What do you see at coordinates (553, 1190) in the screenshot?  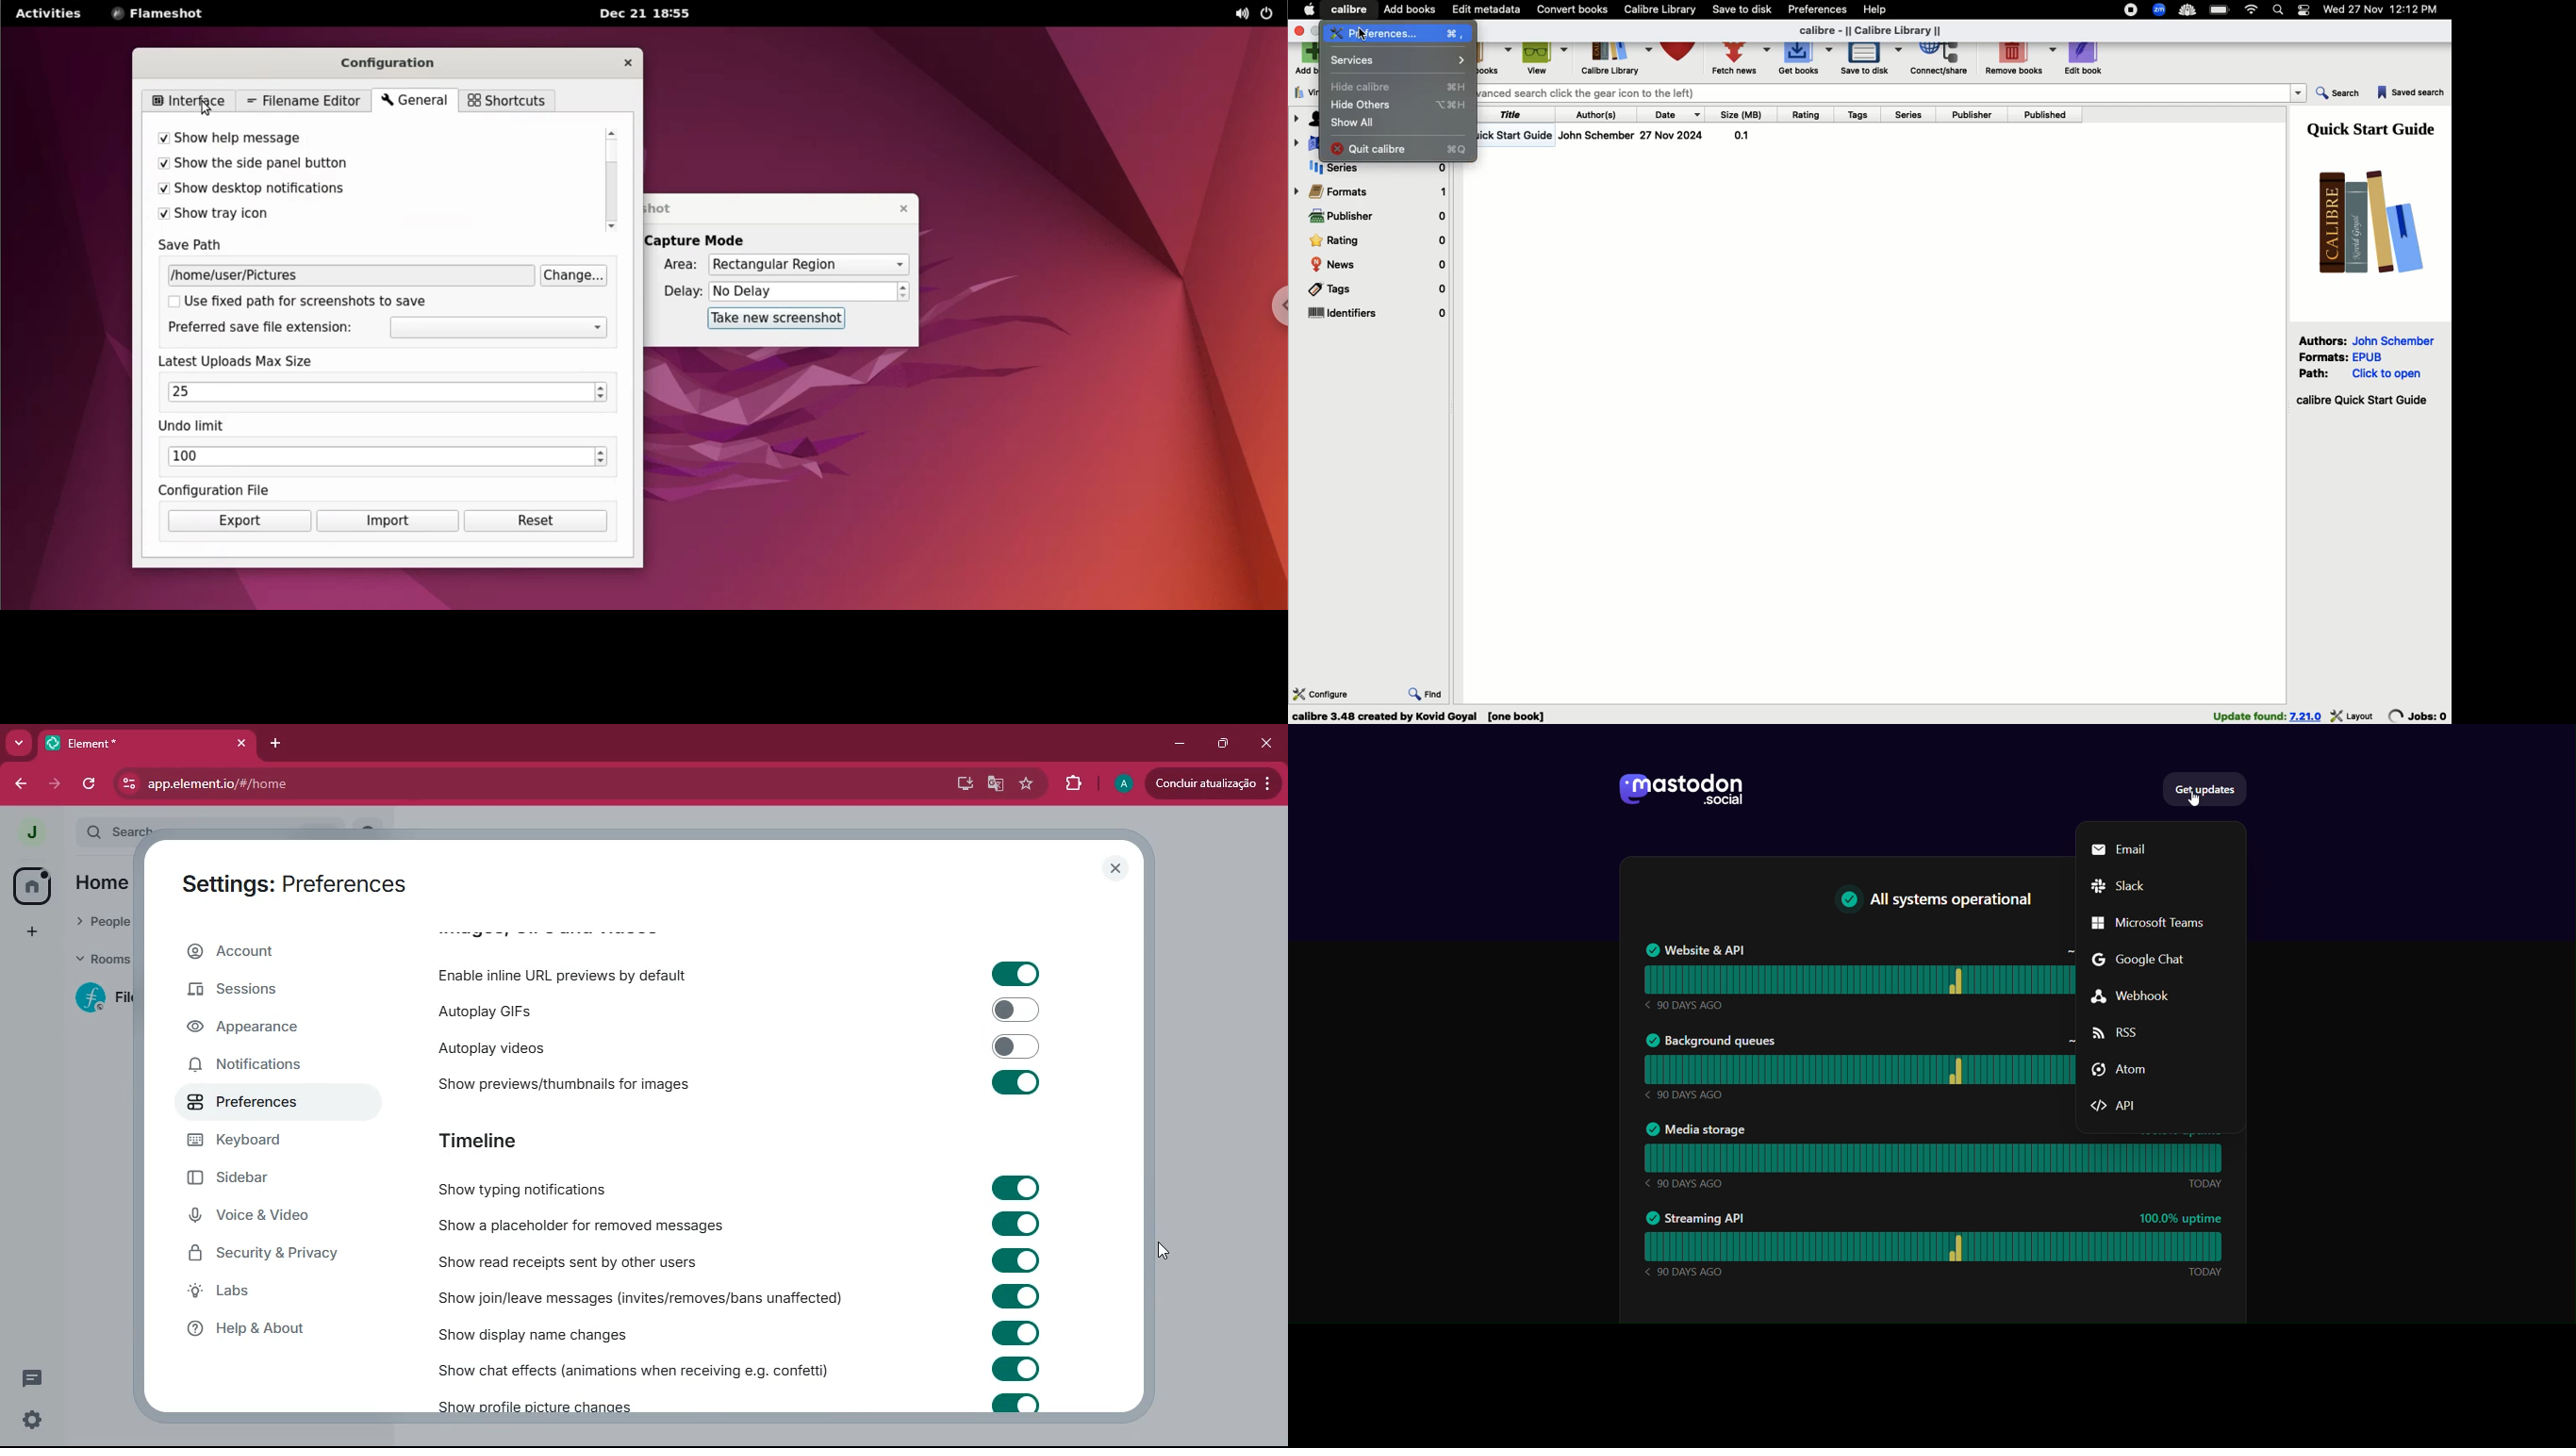 I see `show typing notifications` at bounding box center [553, 1190].